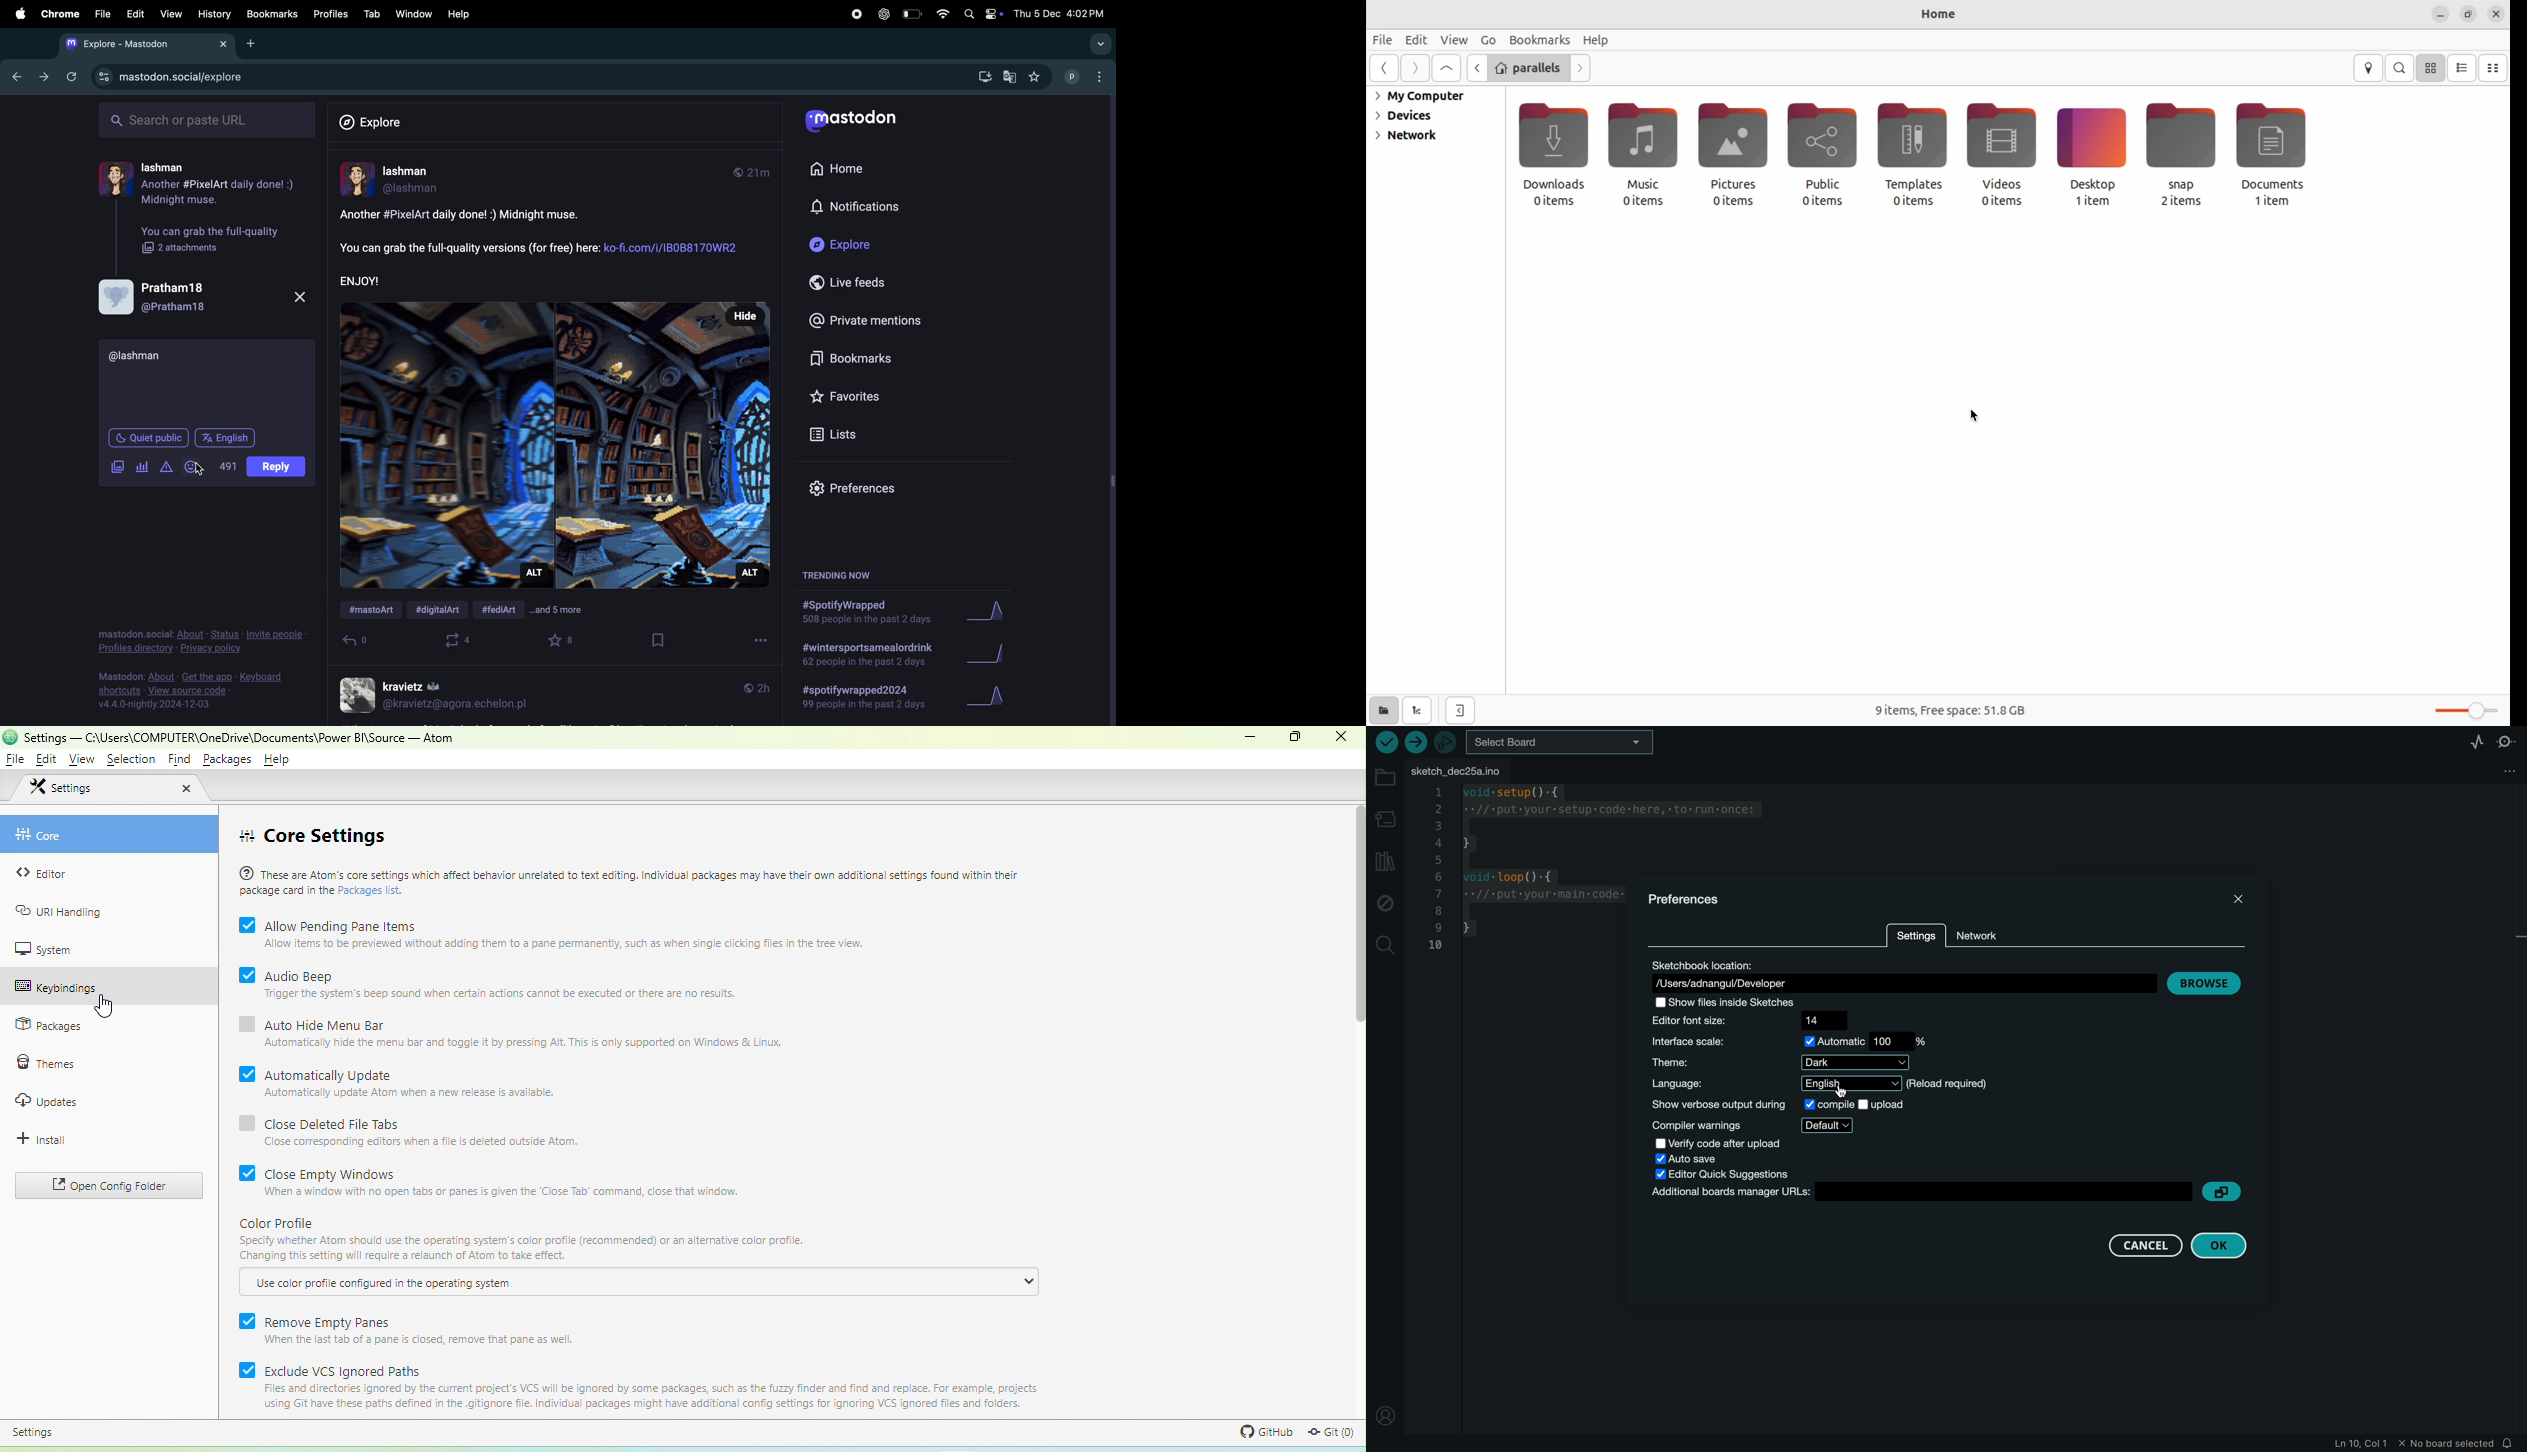  I want to click on help, so click(461, 13).